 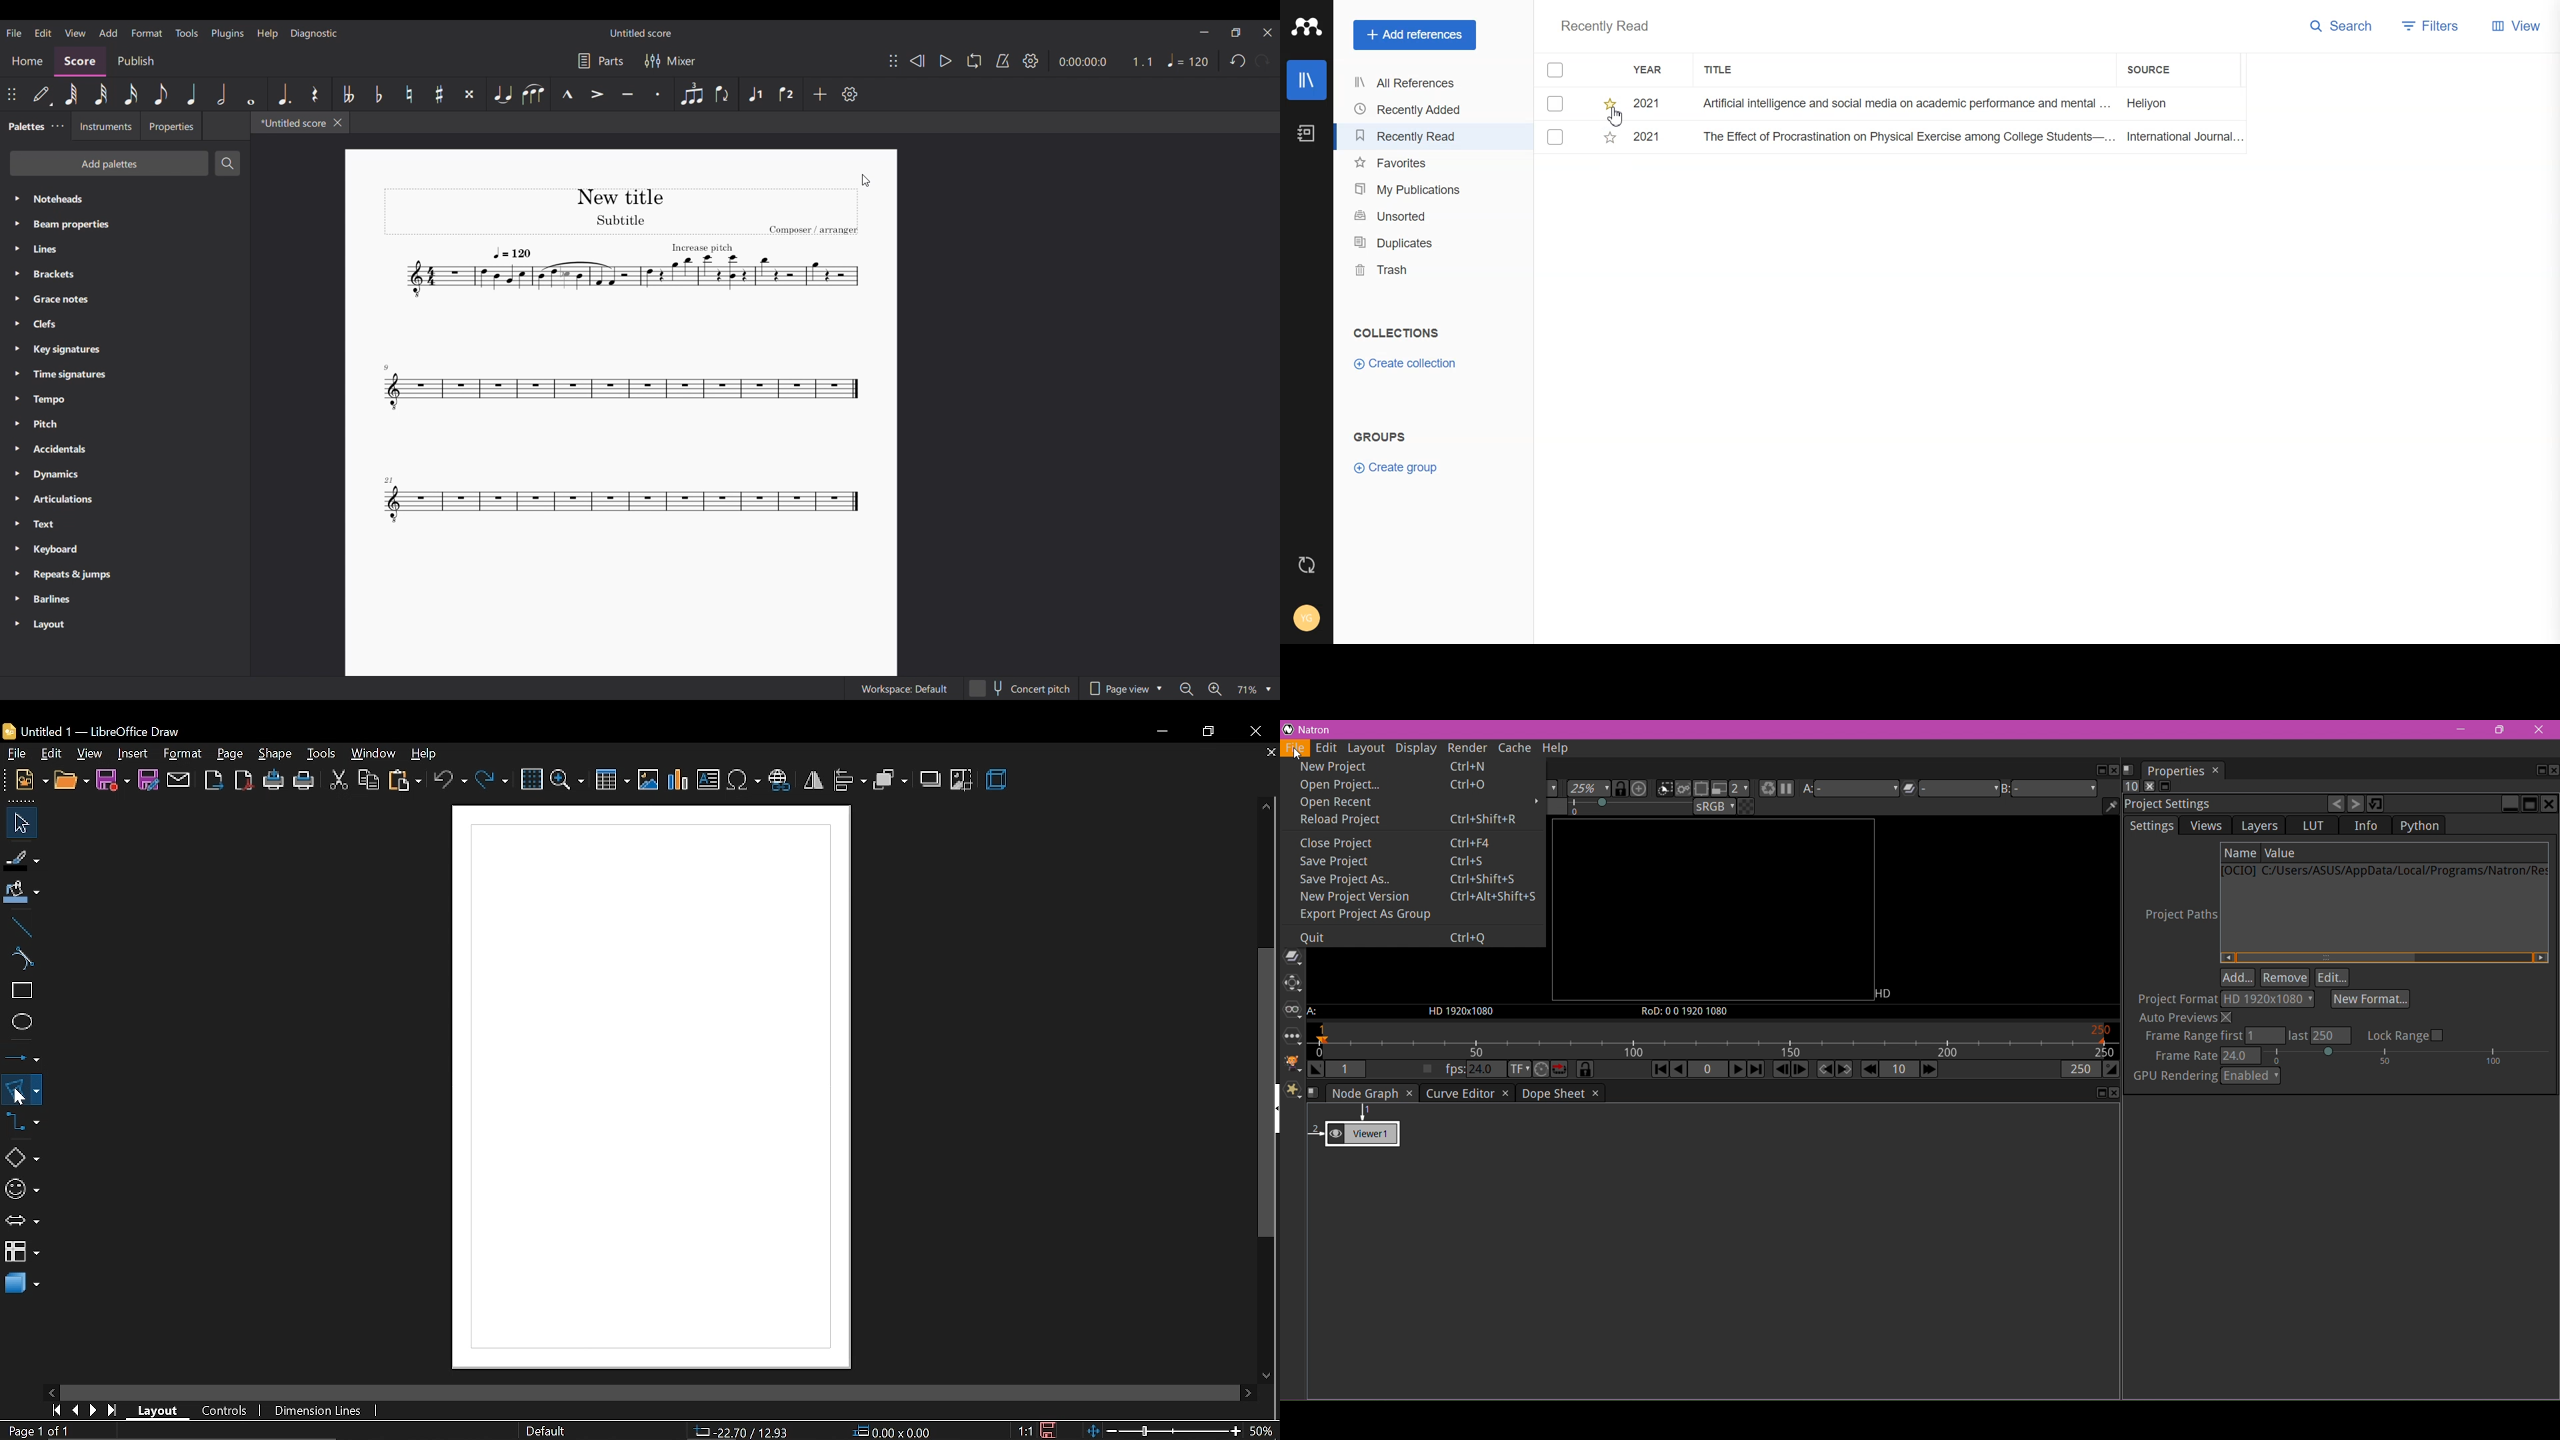 What do you see at coordinates (1410, 84) in the screenshot?
I see `All References` at bounding box center [1410, 84].